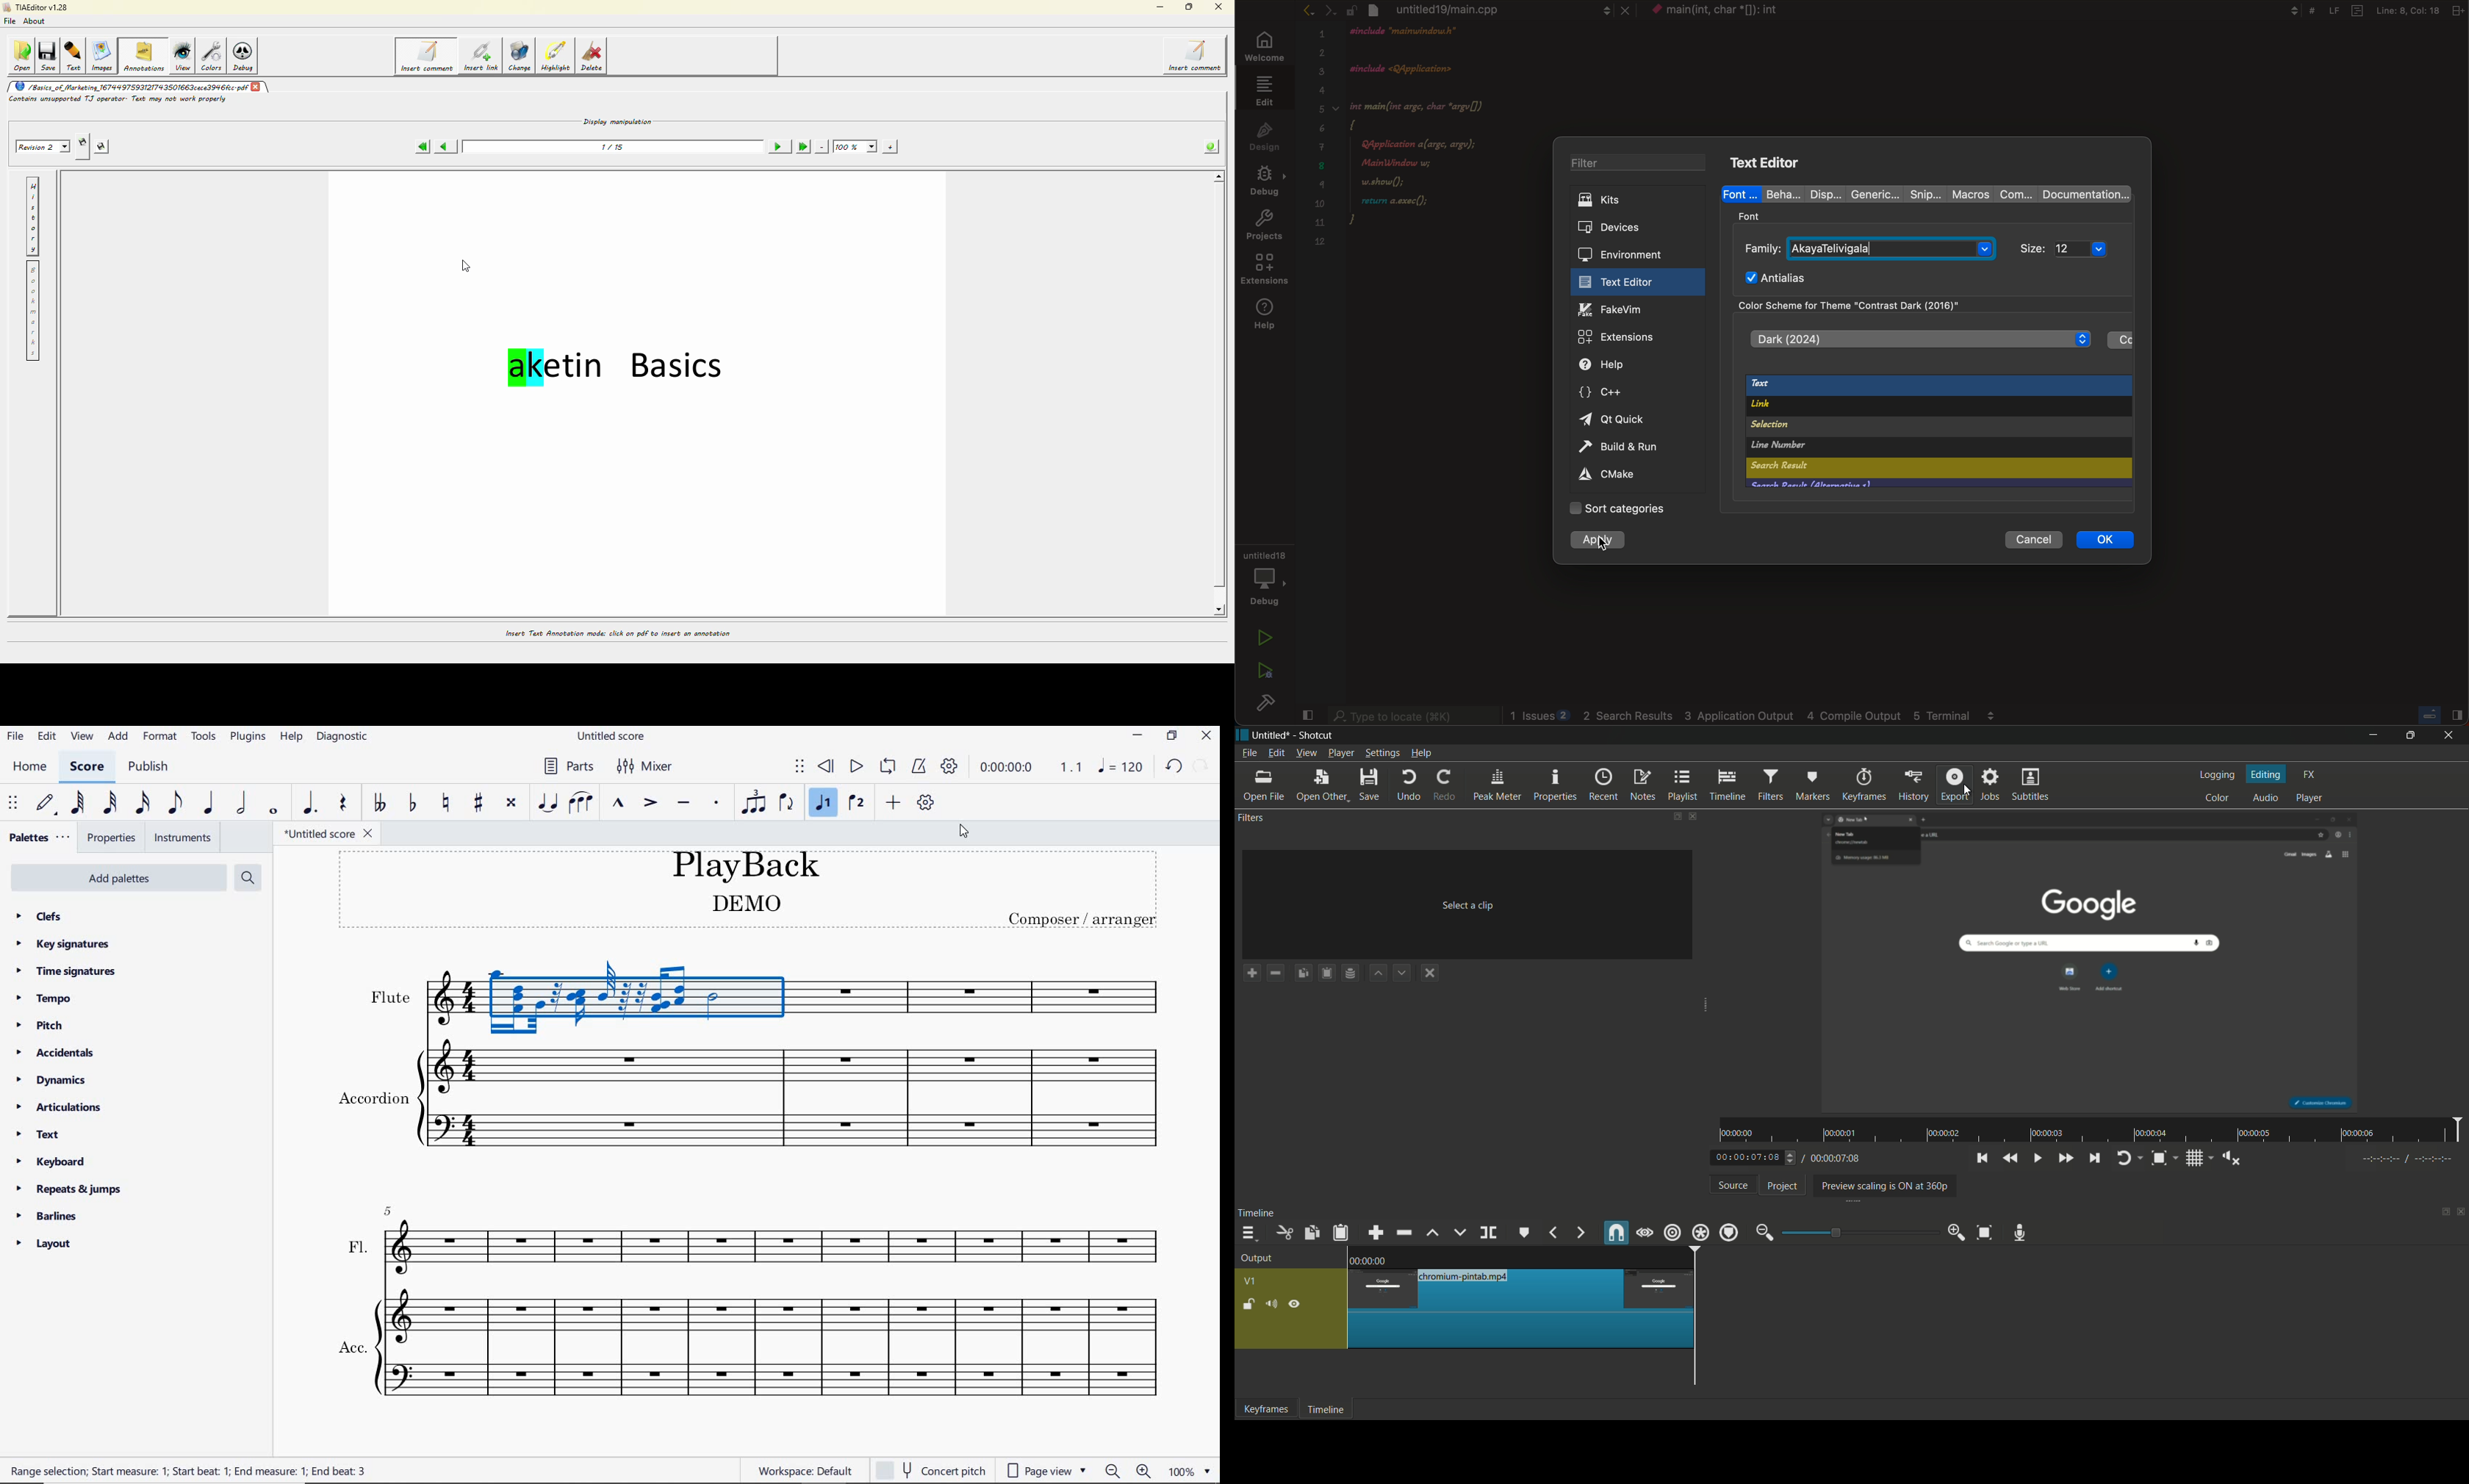  What do you see at coordinates (1251, 1283) in the screenshot?
I see `v1` at bounding box center [1251, 1283].